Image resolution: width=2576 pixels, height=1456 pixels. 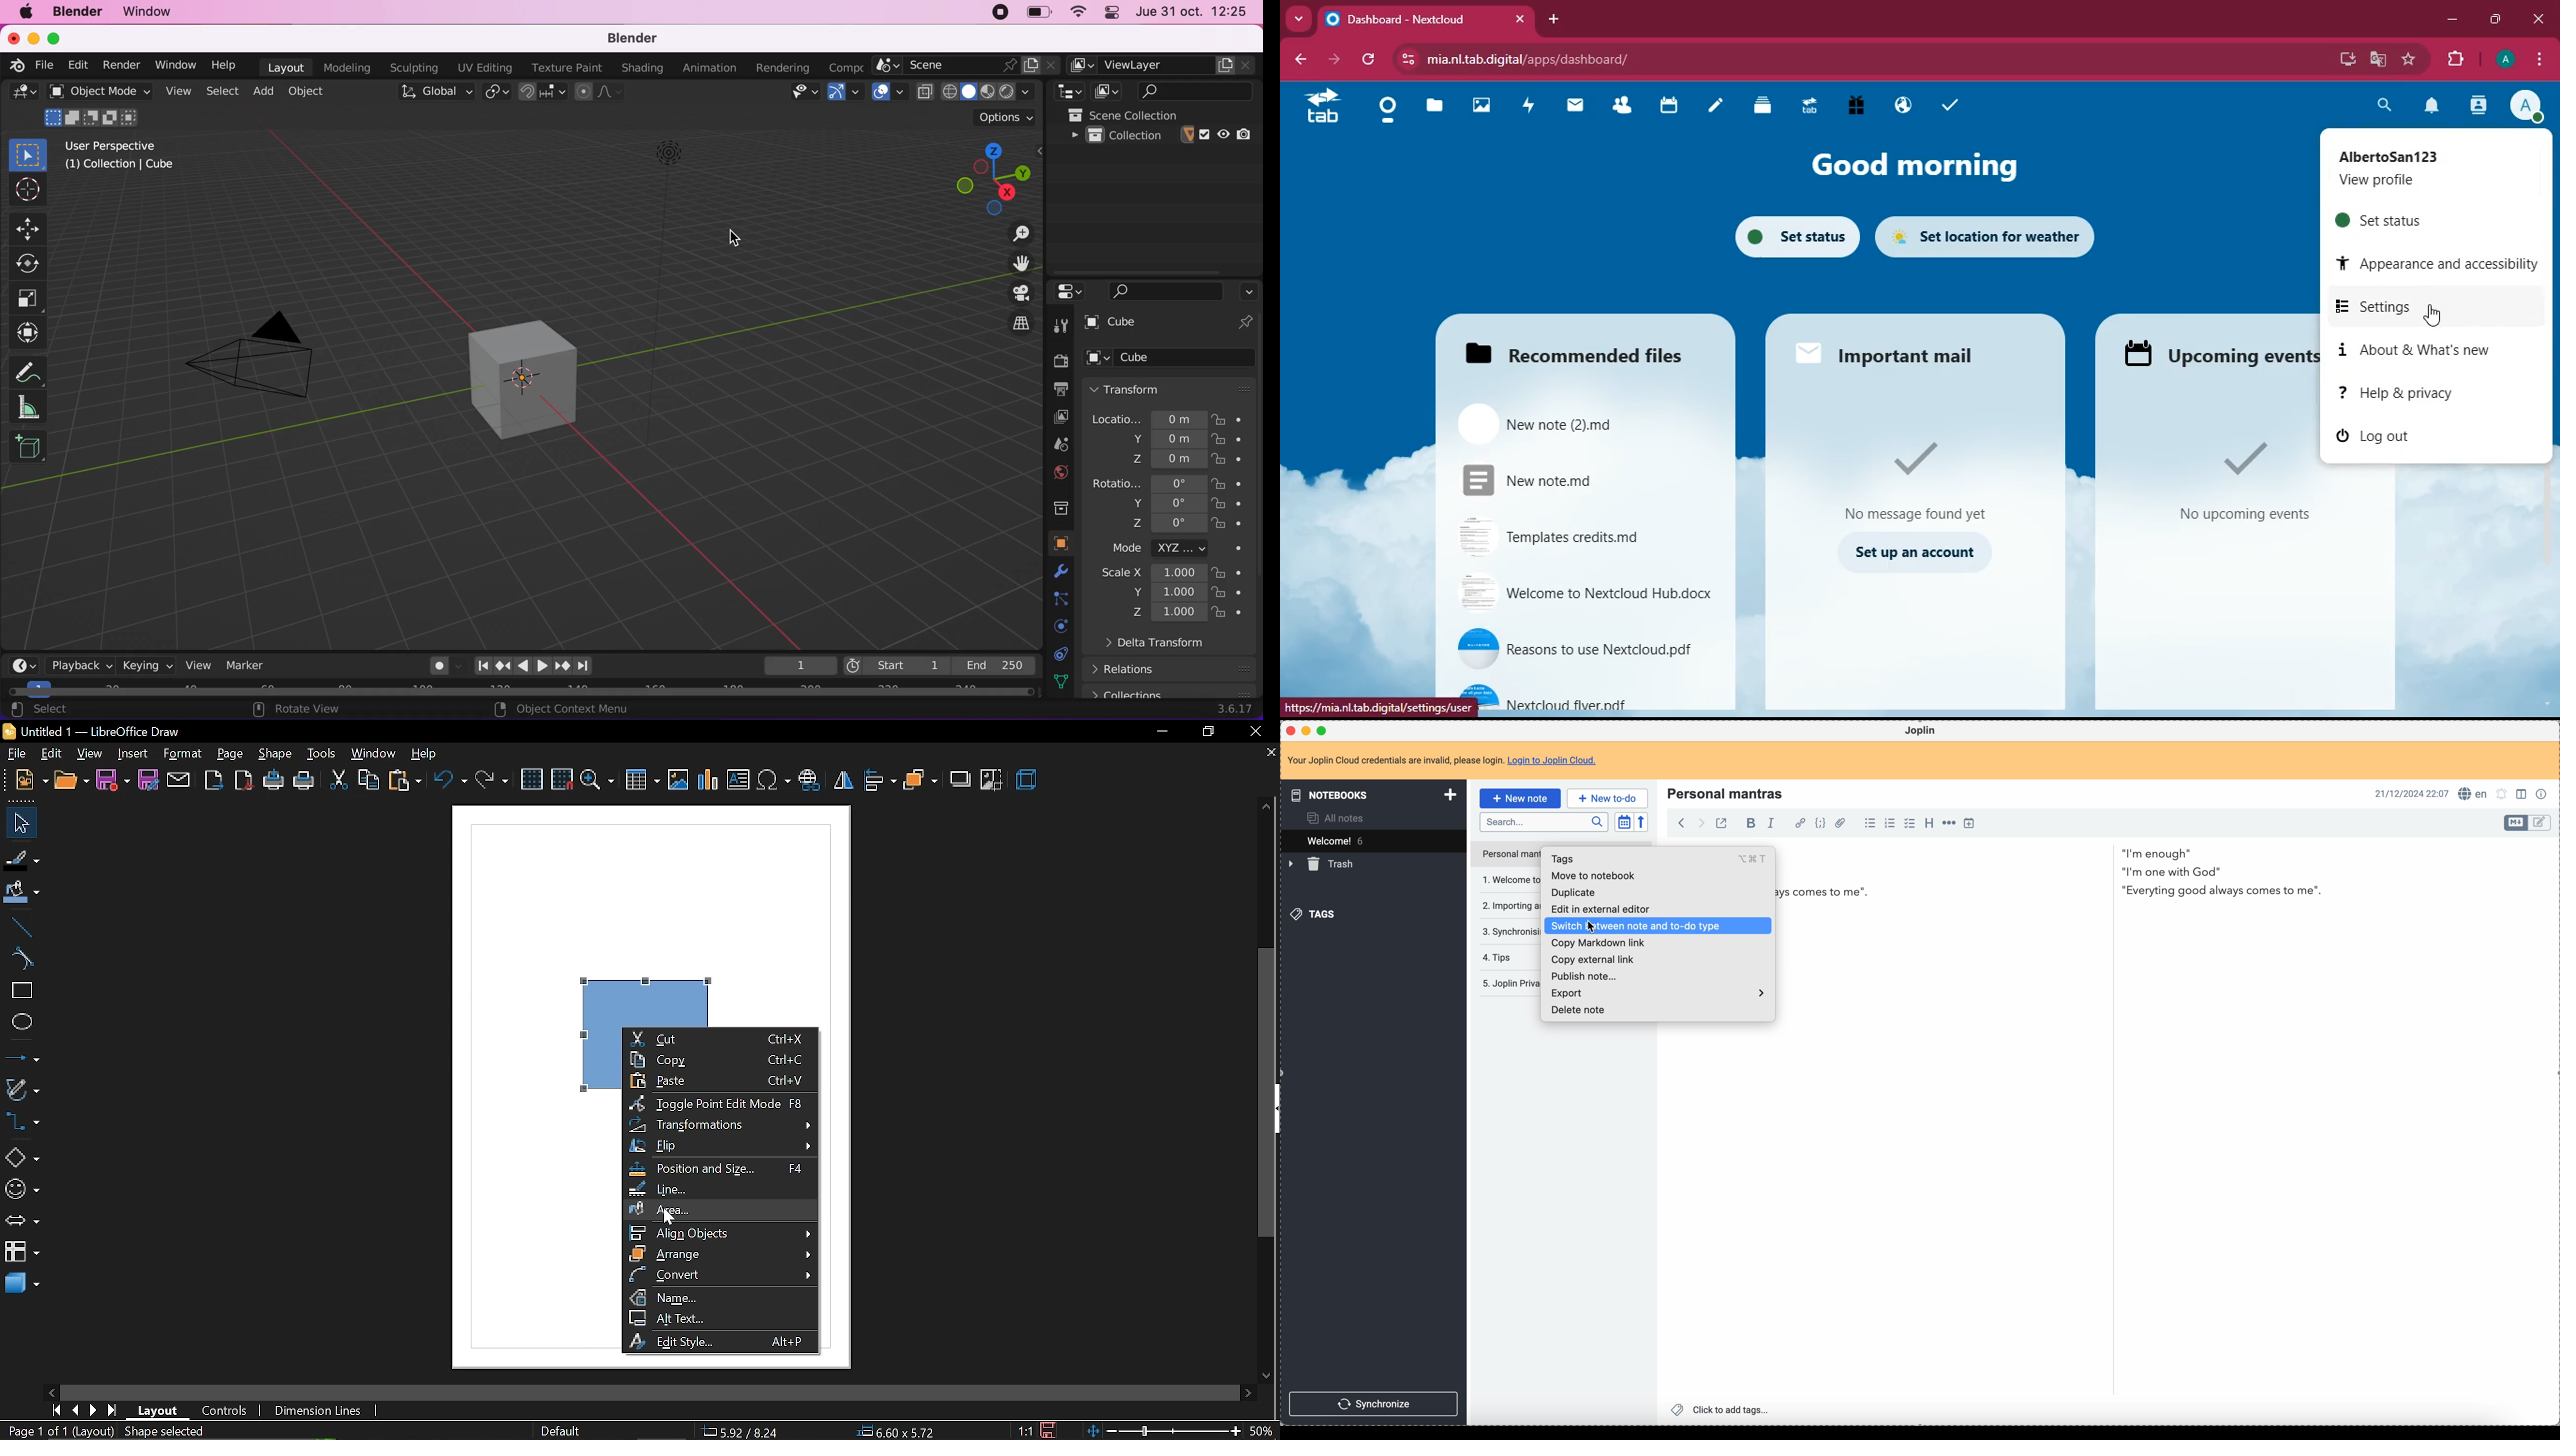 What do you see at coordinates (1587, 596) in the screenshot?
I see `Welcome to Nextcloud Hub.docx` at bounding box center [1587, 596].